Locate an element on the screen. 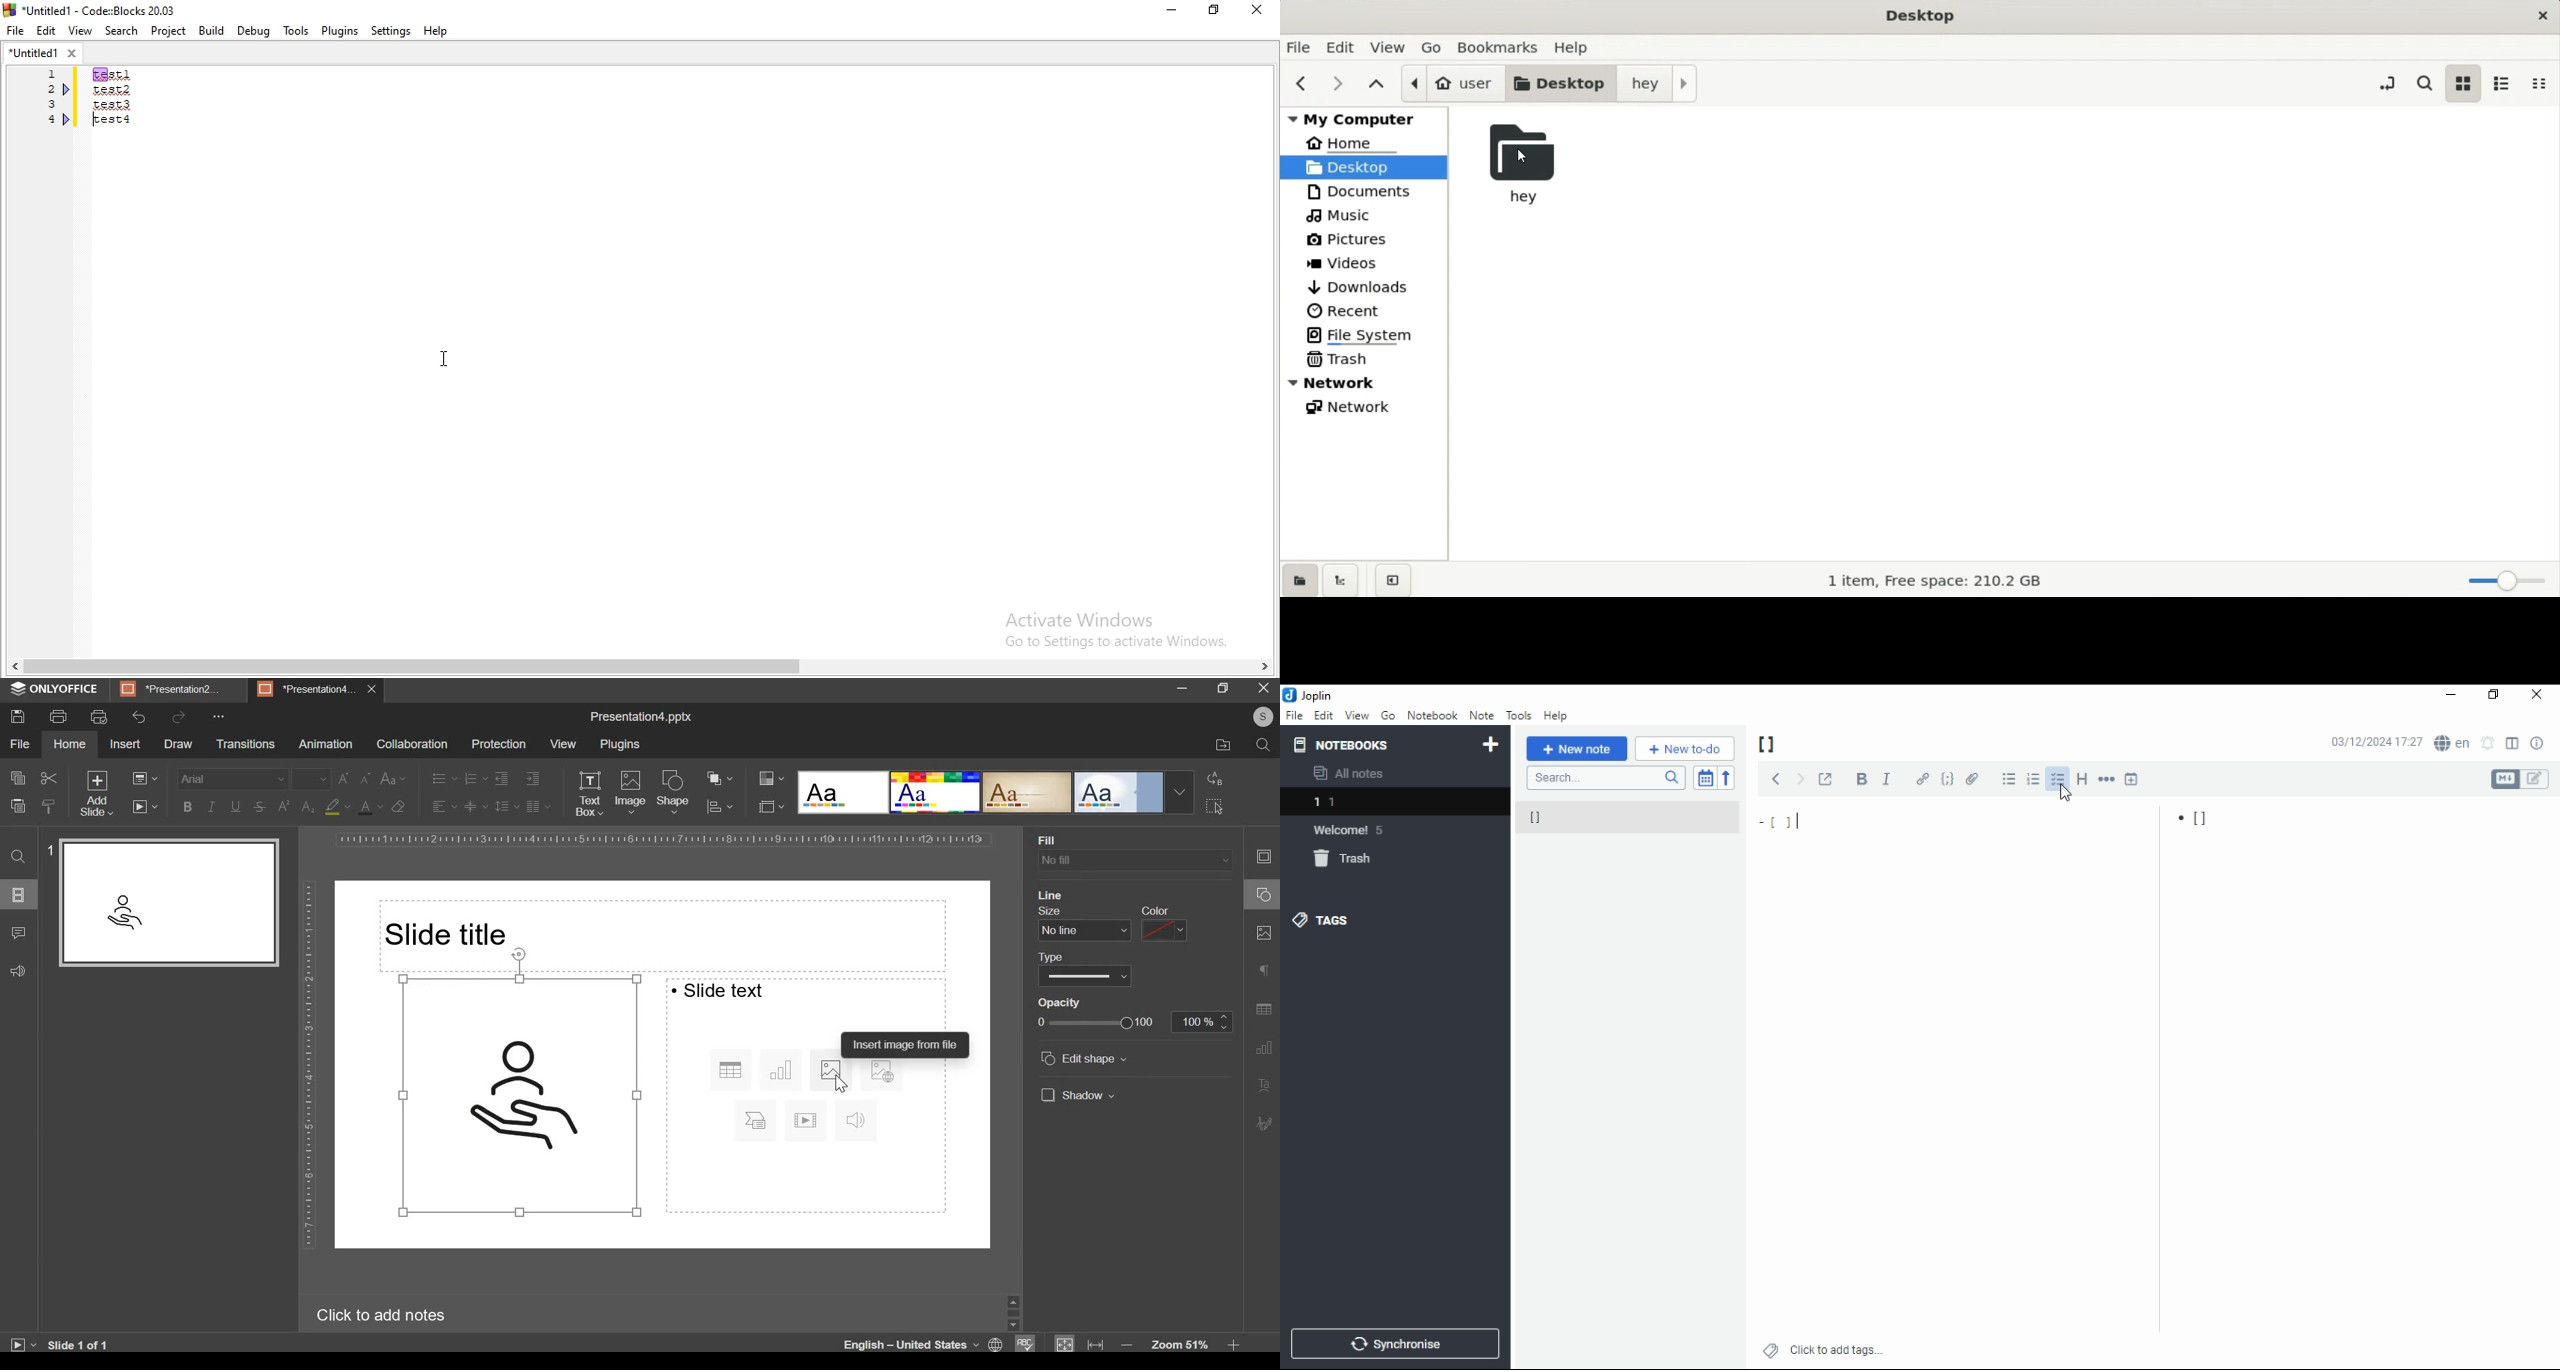 Image resolution: width=2576 pixels, height=1372 pixels. notebook 1 is located at coordinates (1364, 801).